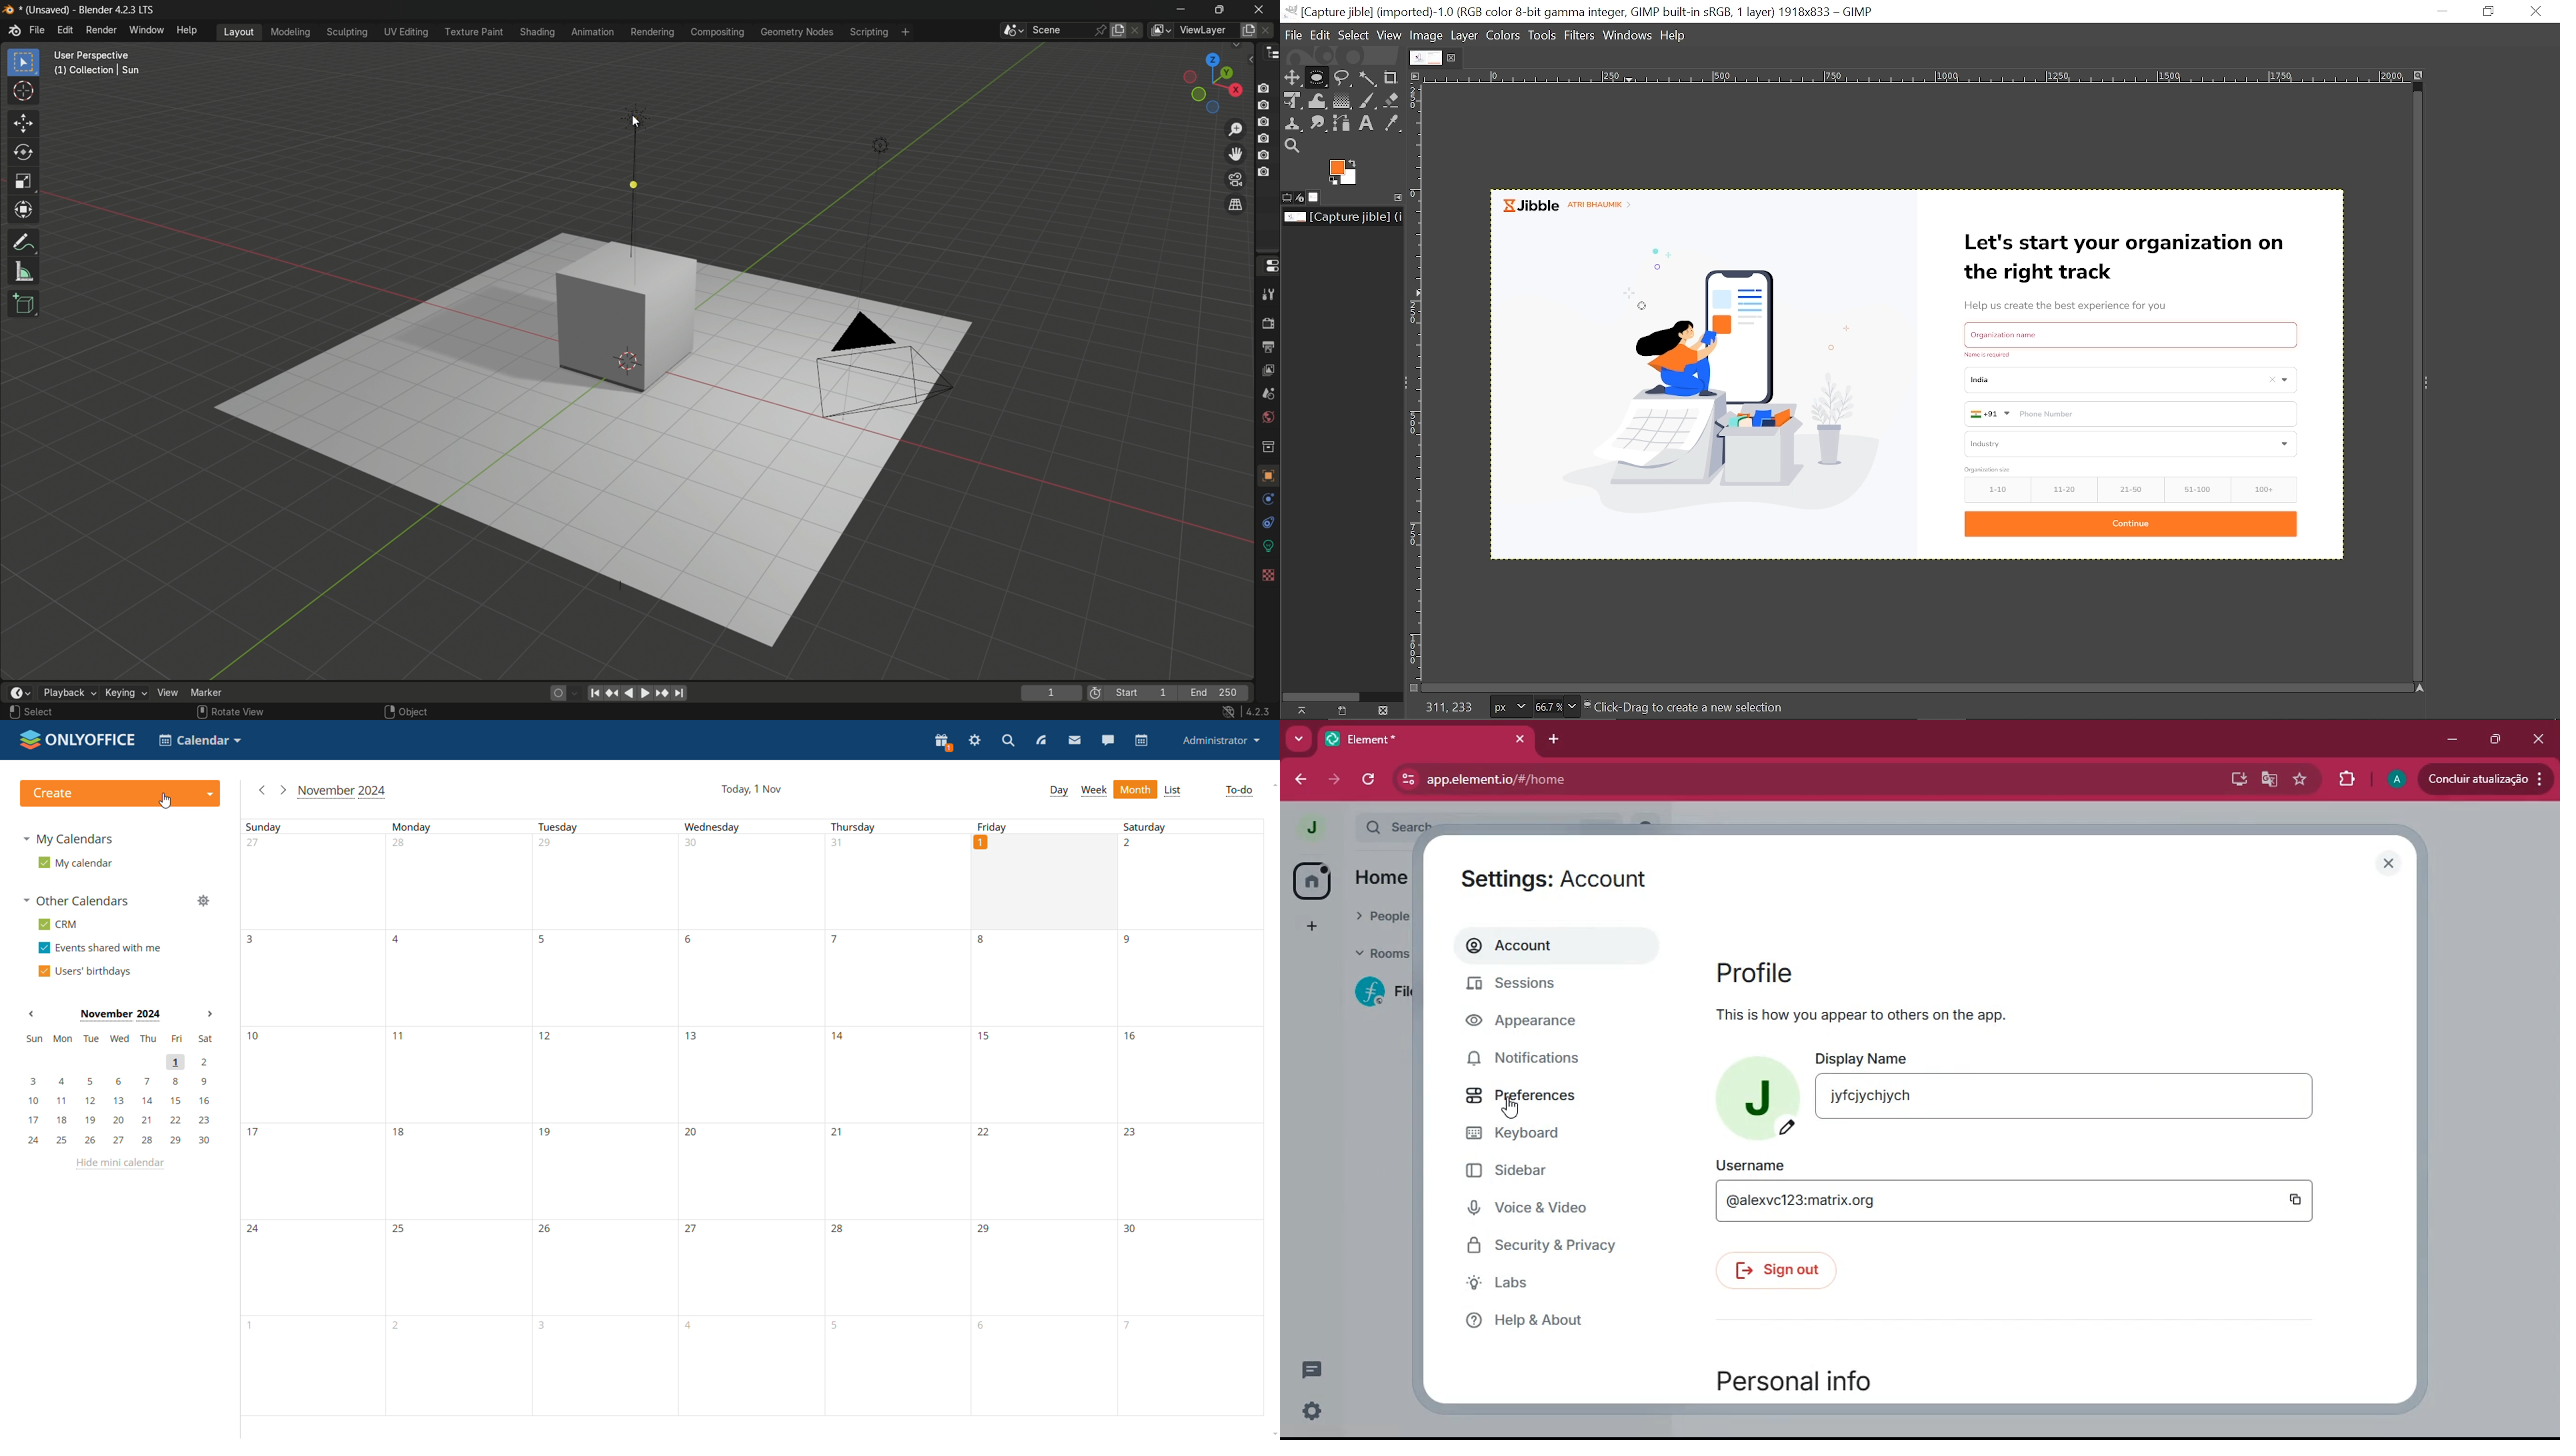  I want to click on Edit, so click(1321, 35).